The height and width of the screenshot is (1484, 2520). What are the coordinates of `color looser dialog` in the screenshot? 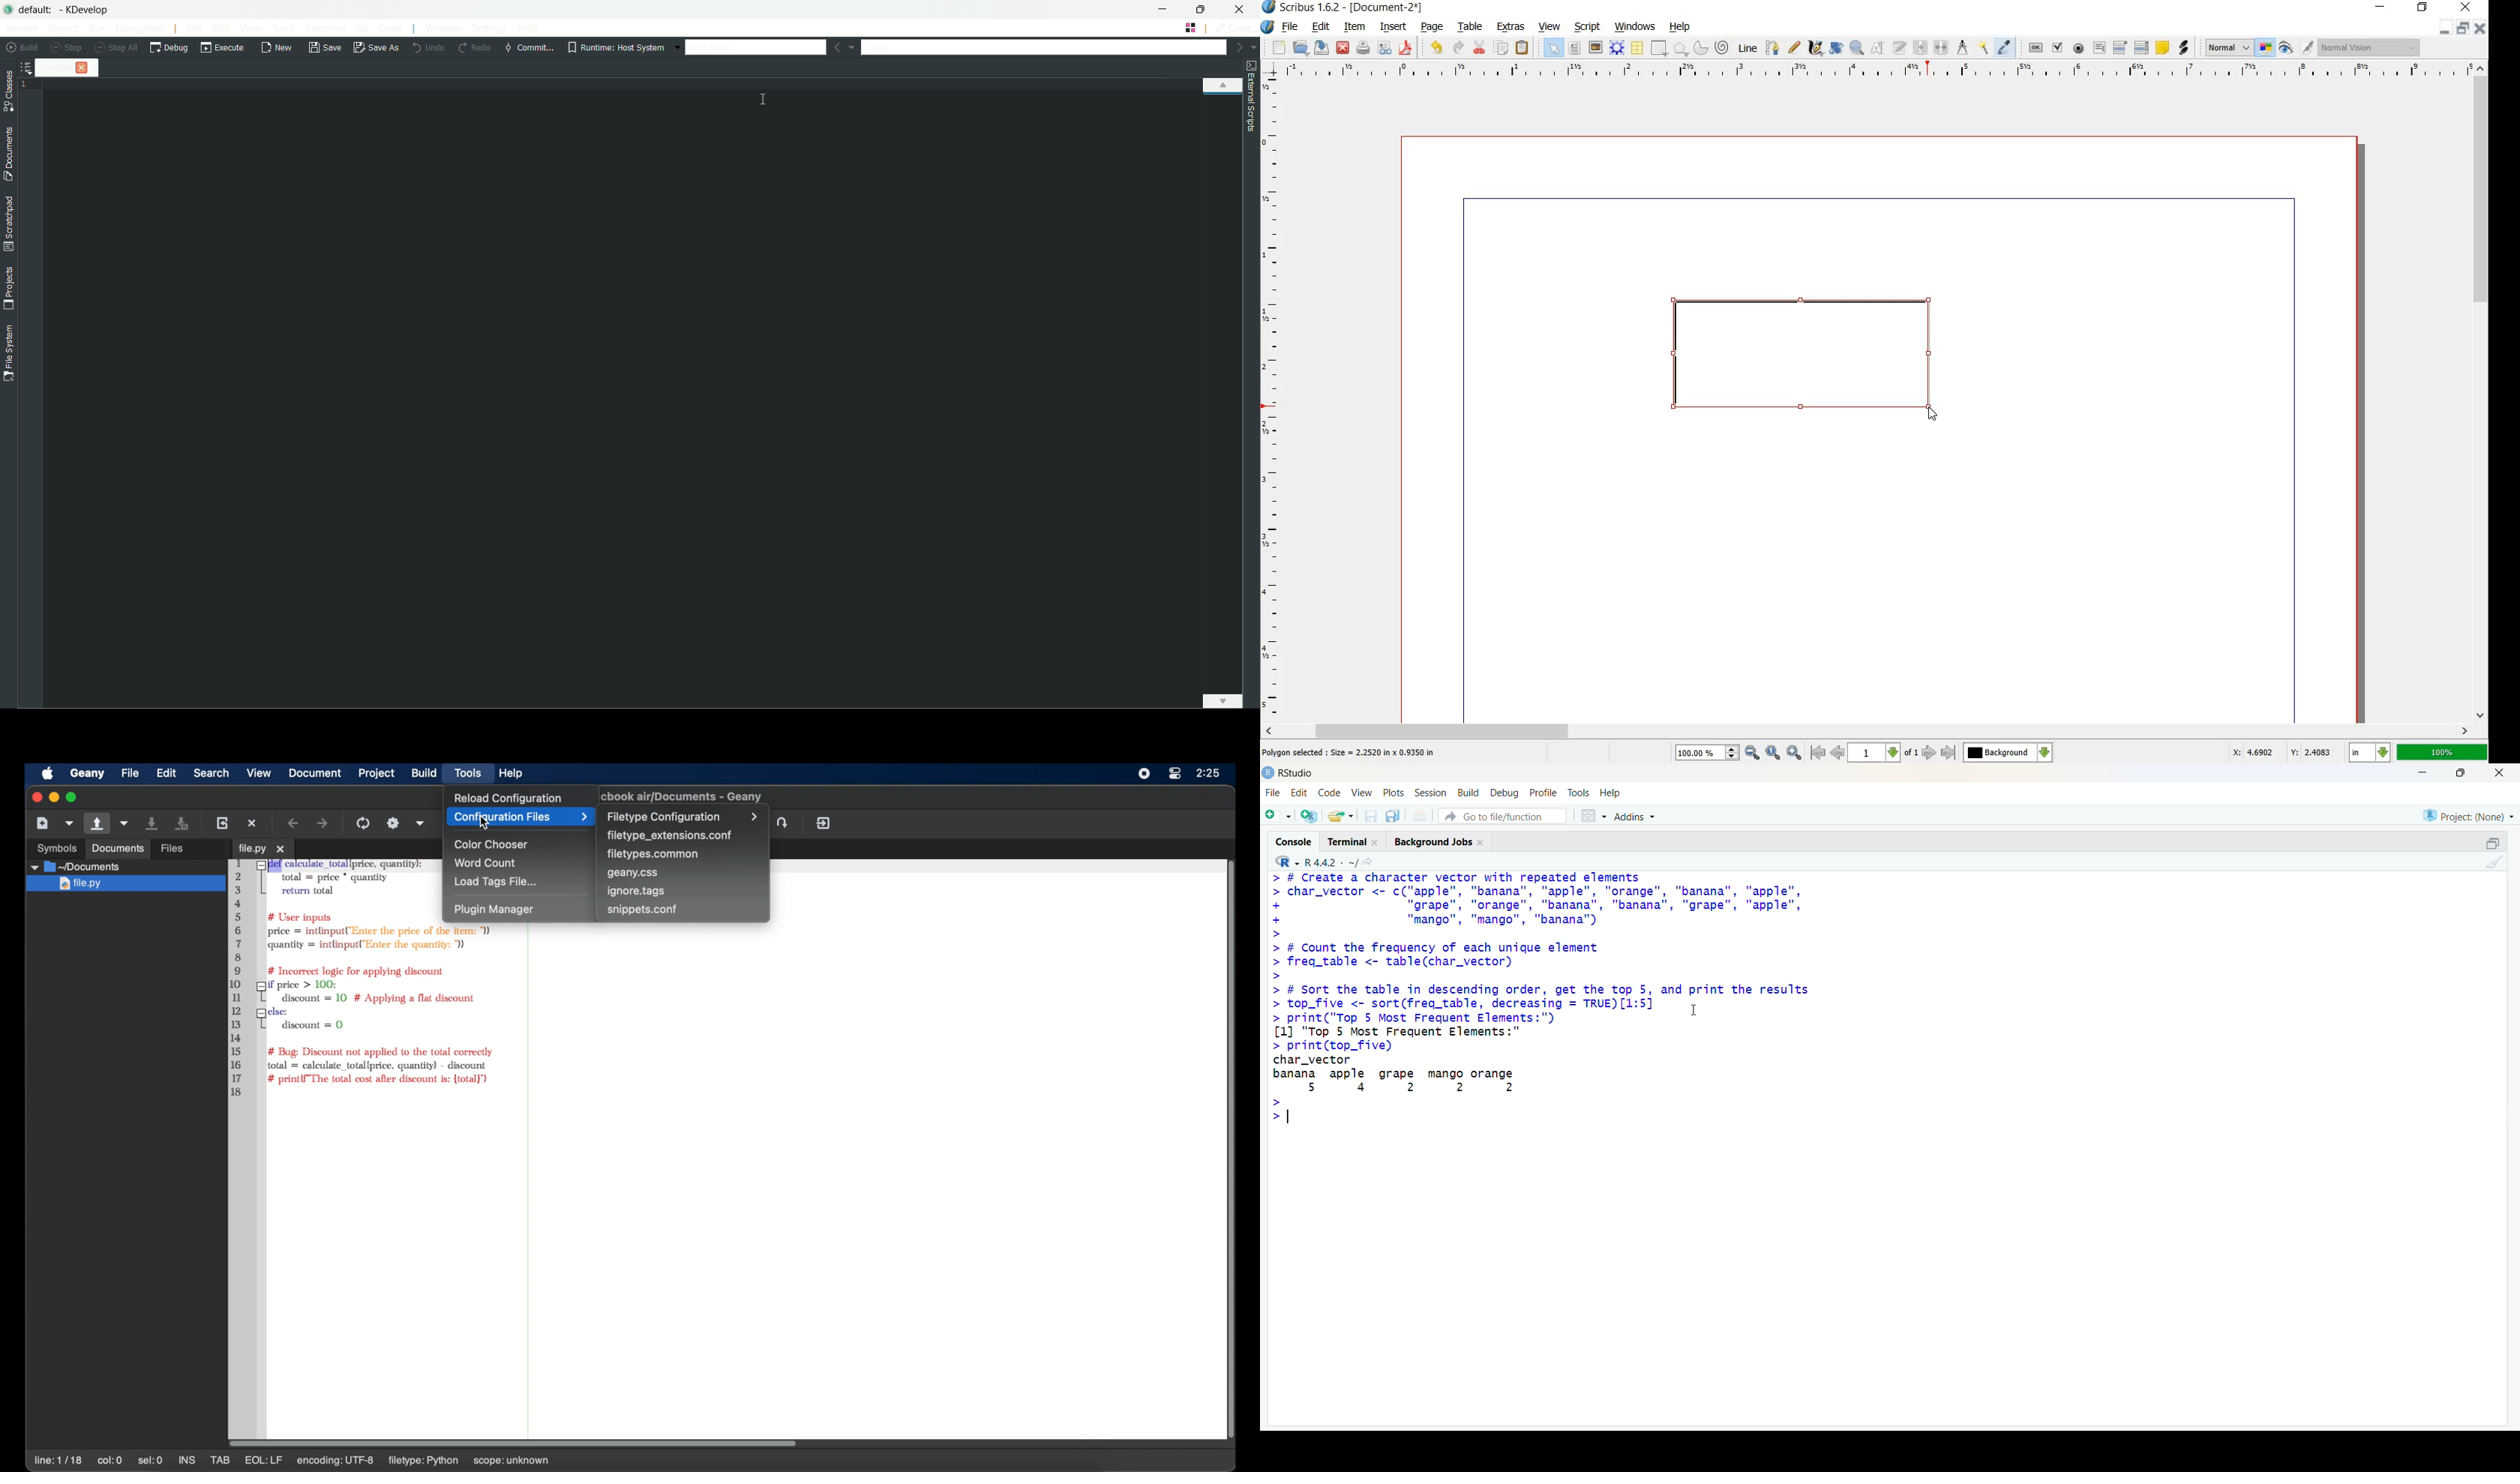 It's located at (490, 822).